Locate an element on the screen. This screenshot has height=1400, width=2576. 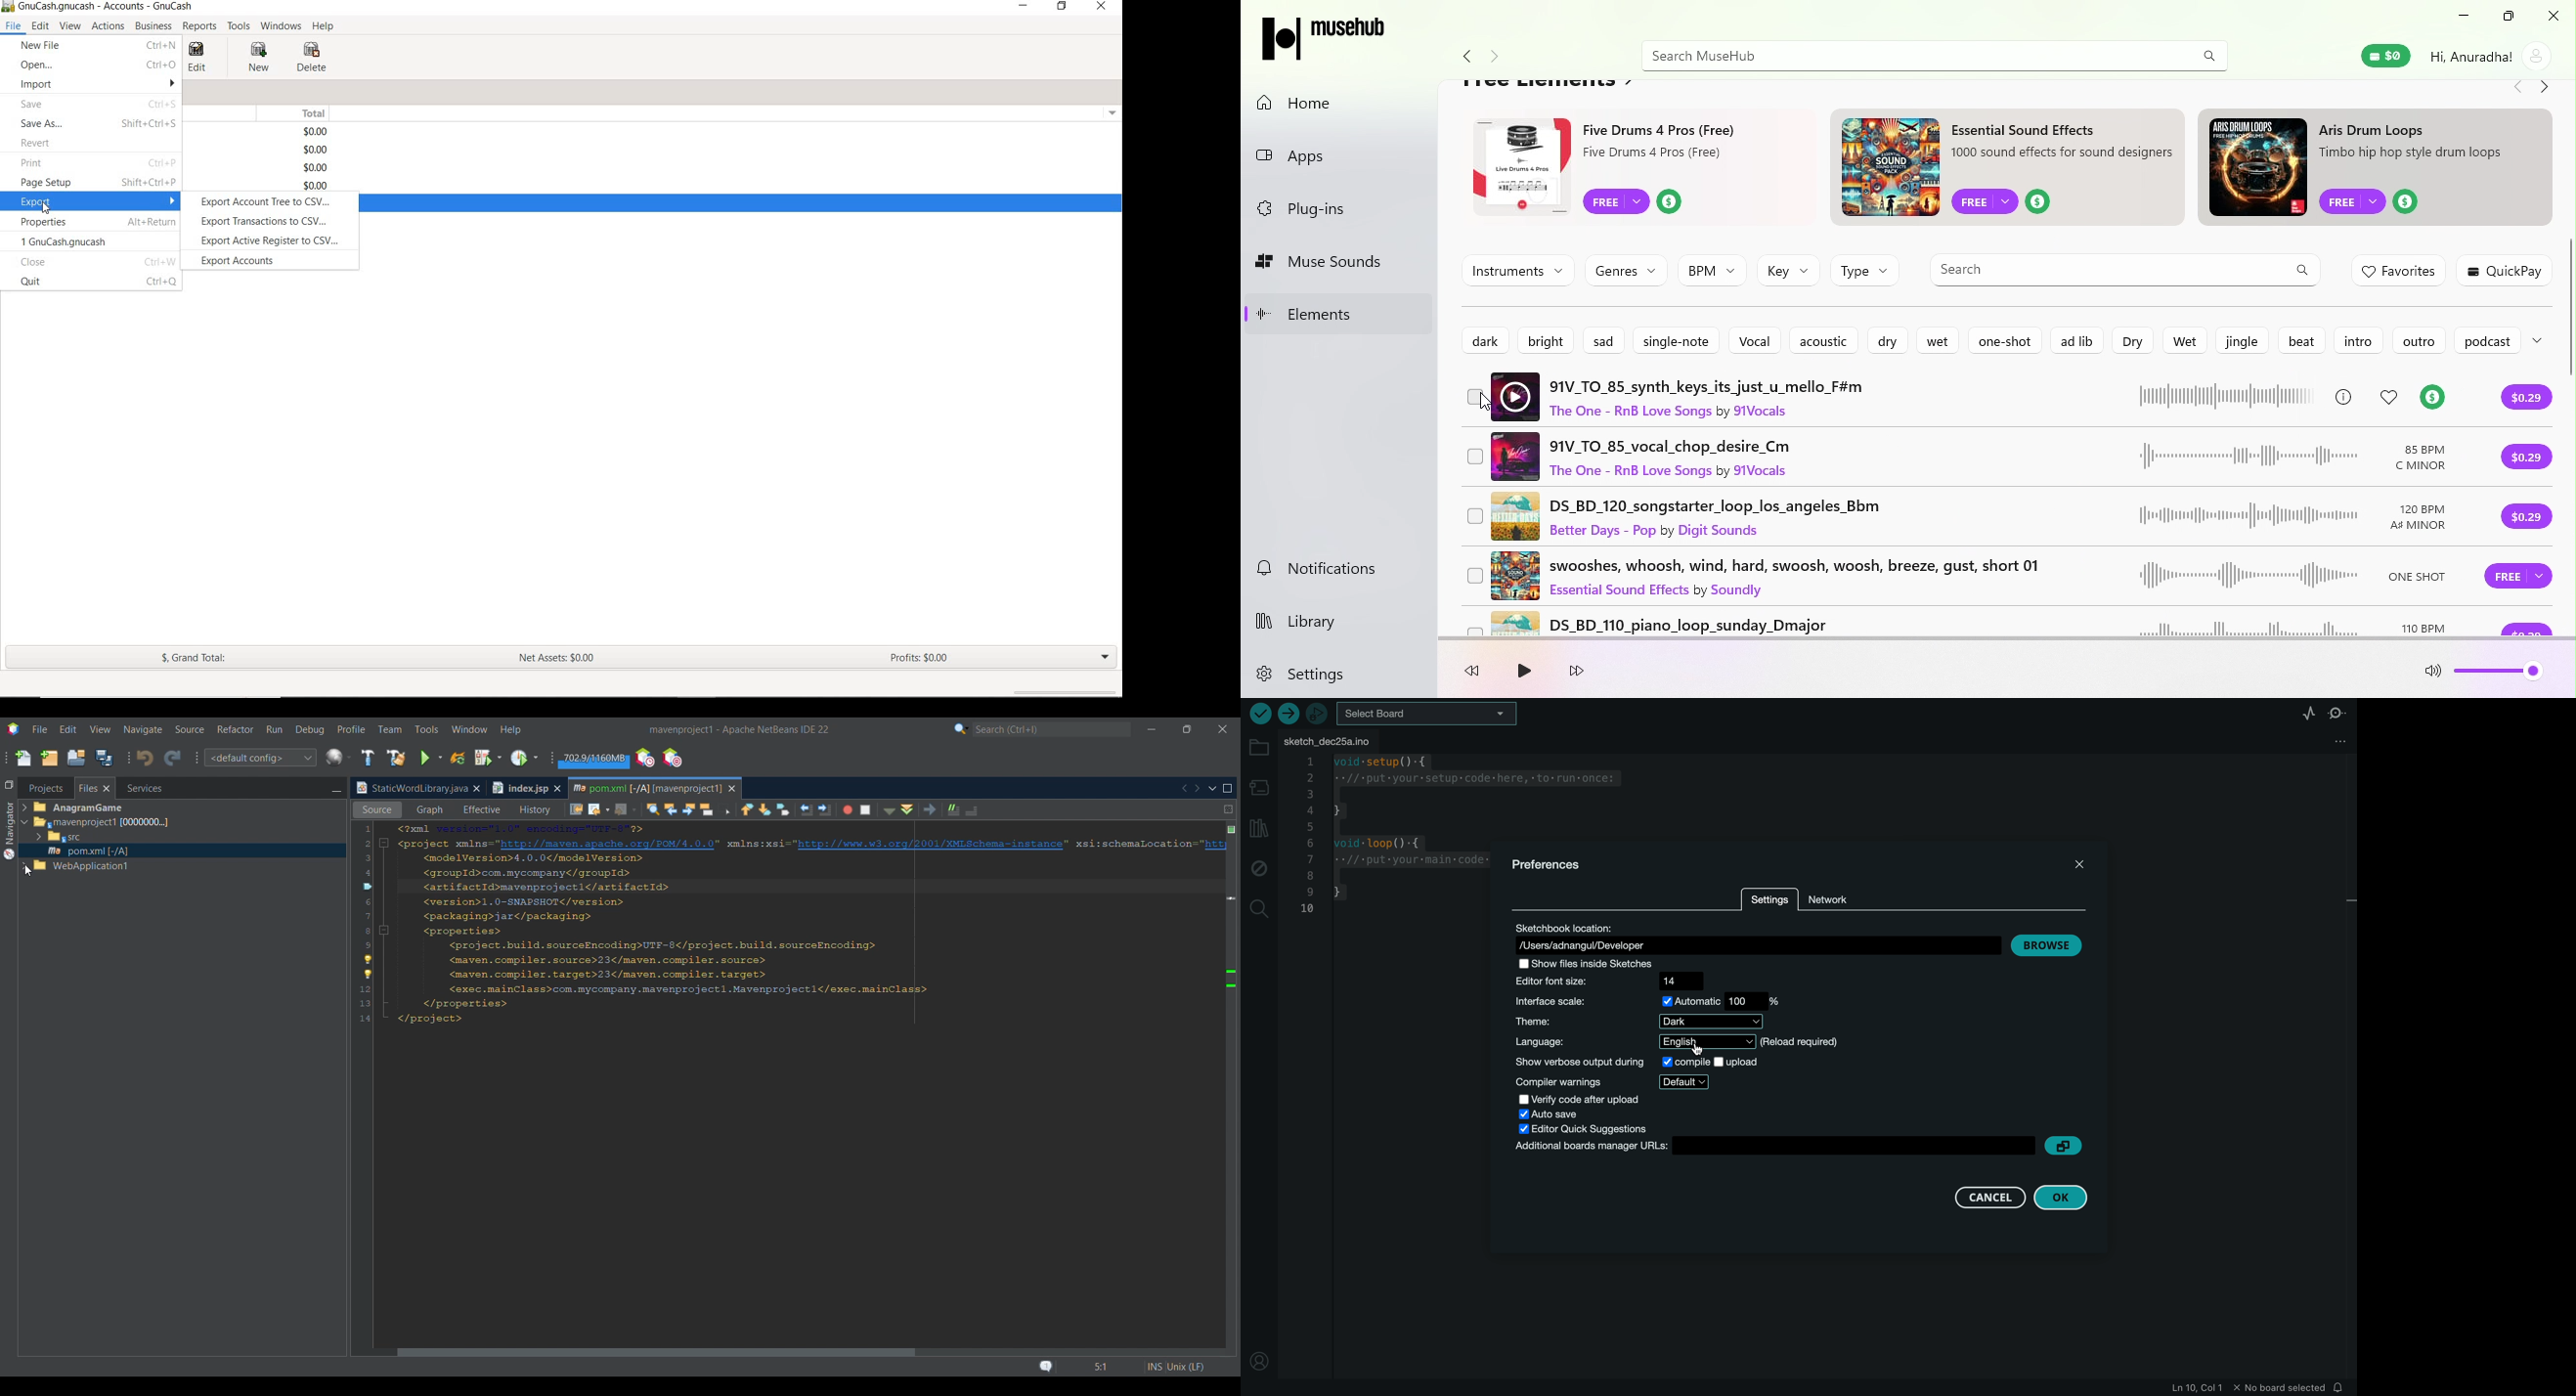
DS_BD_110_piano_loop_sunday_Dmajor is located at coordinates (1978, 624).